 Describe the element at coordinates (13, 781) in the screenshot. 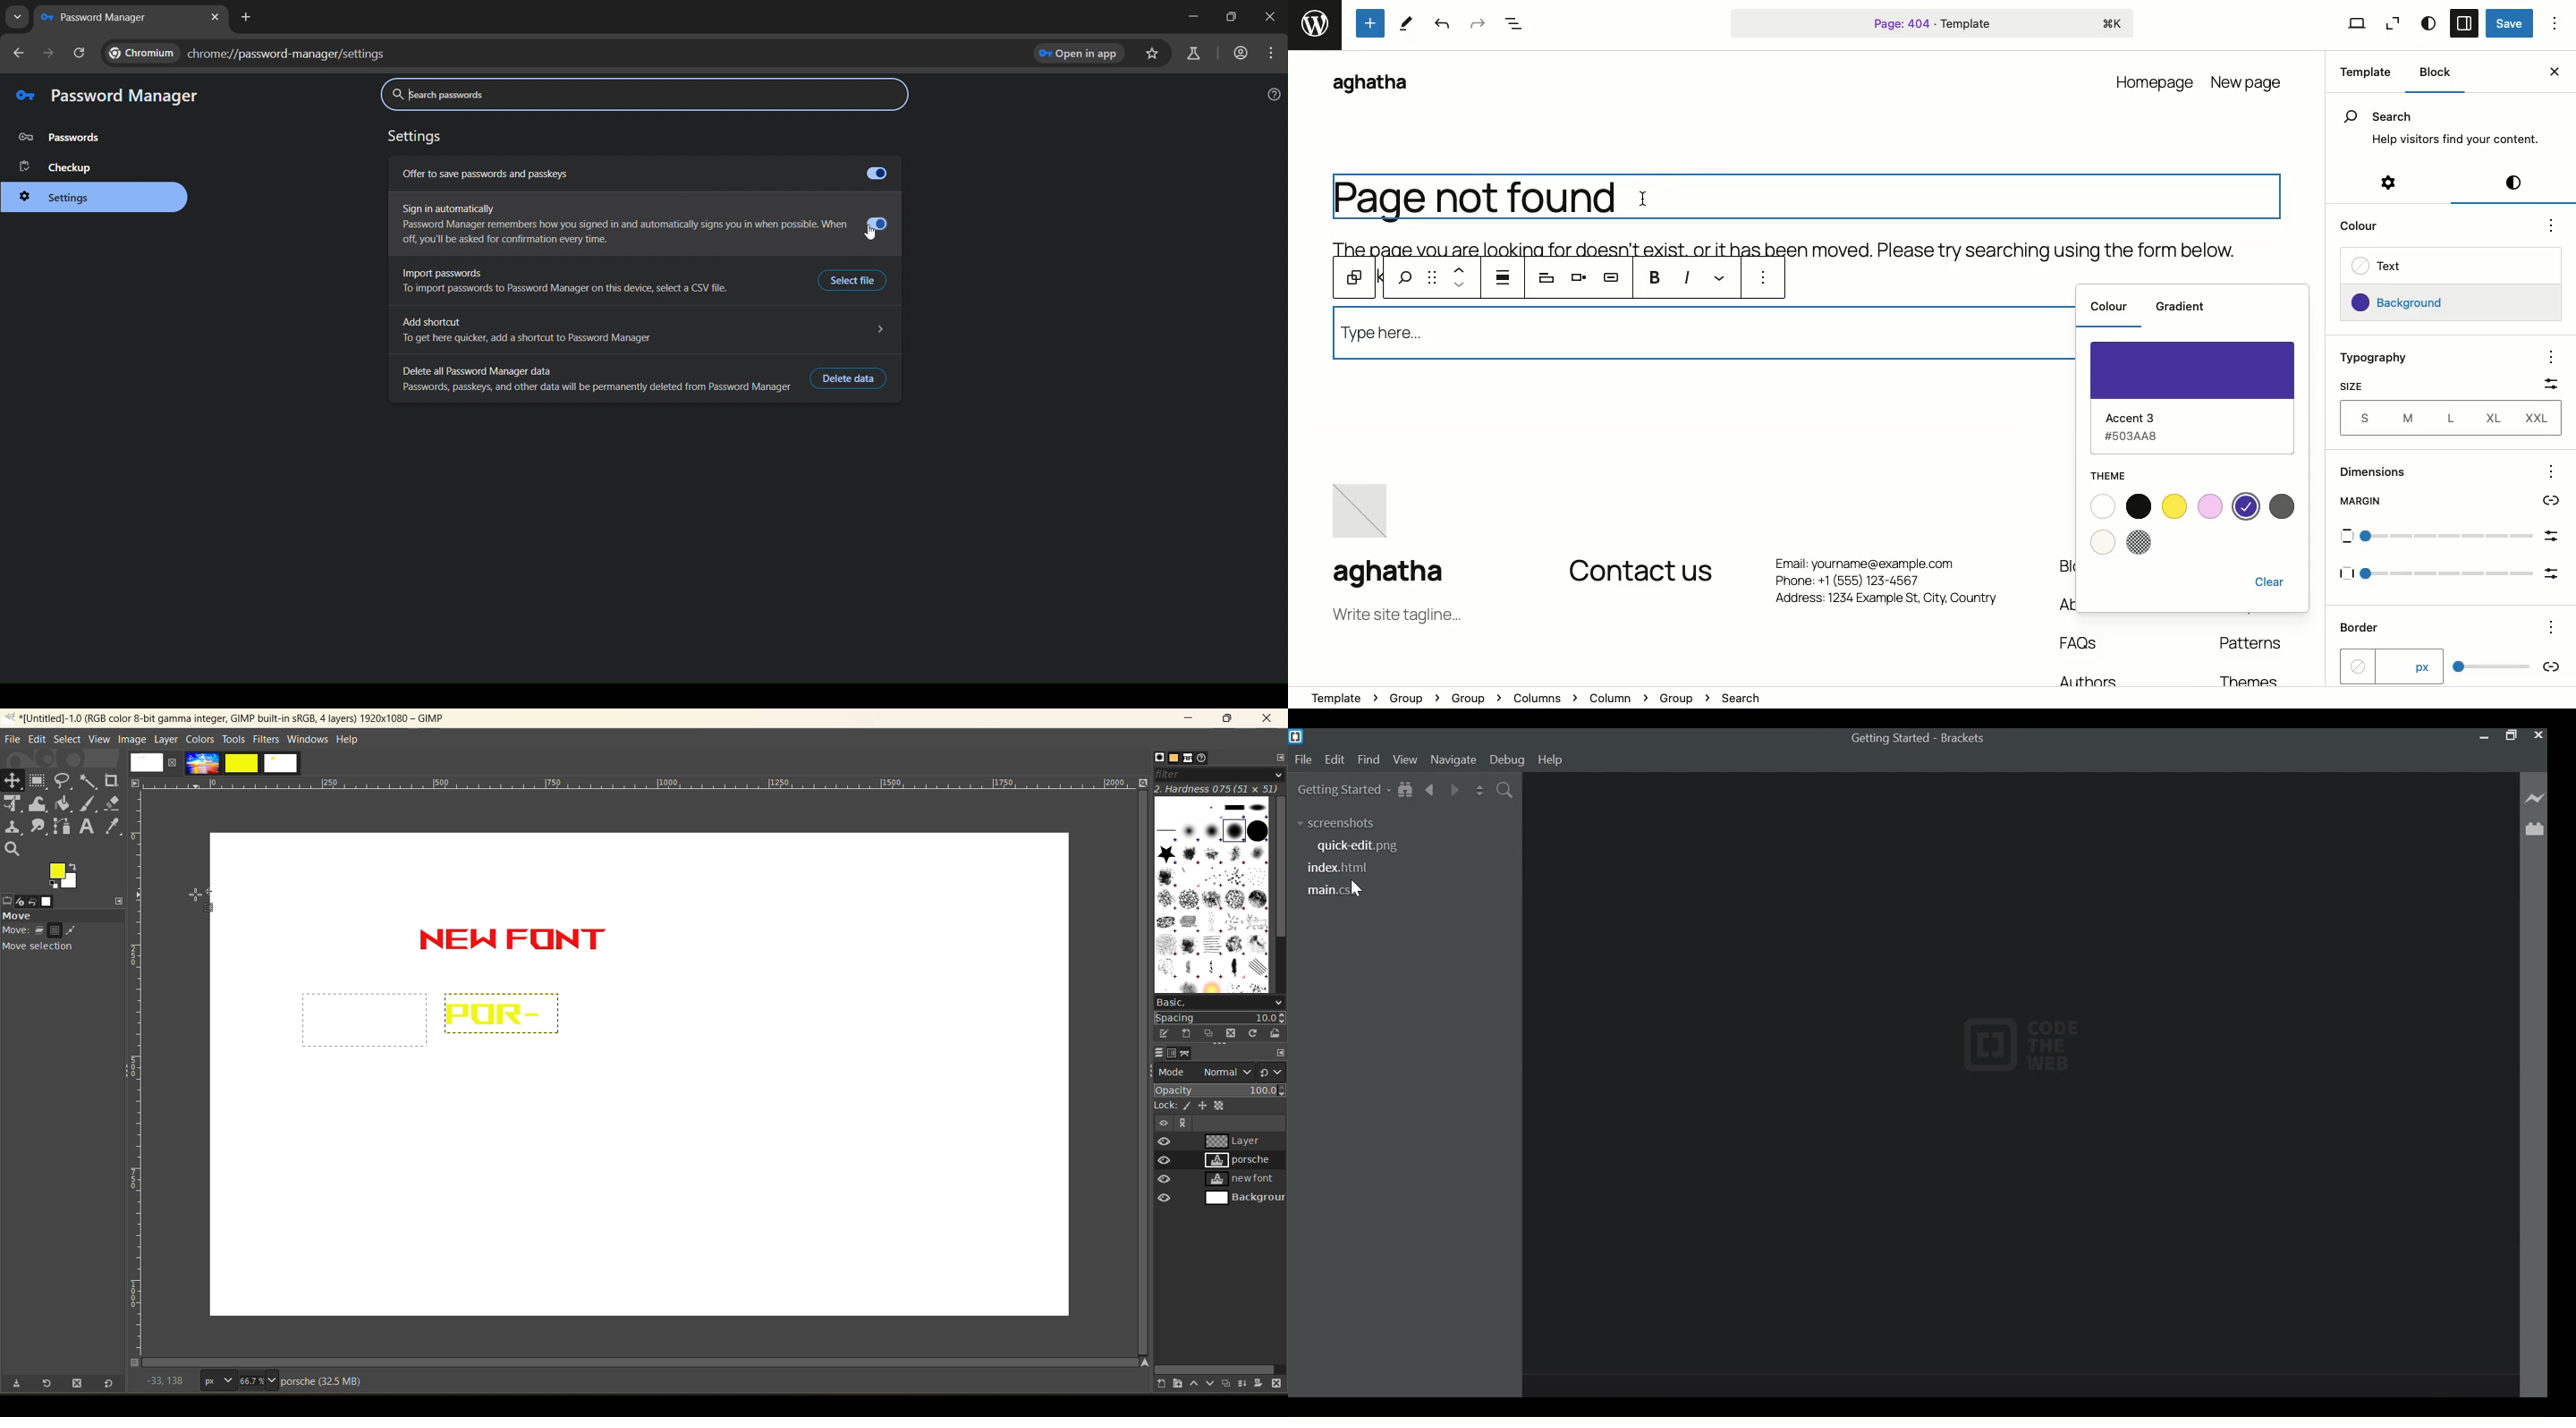

I see `position` at that location.